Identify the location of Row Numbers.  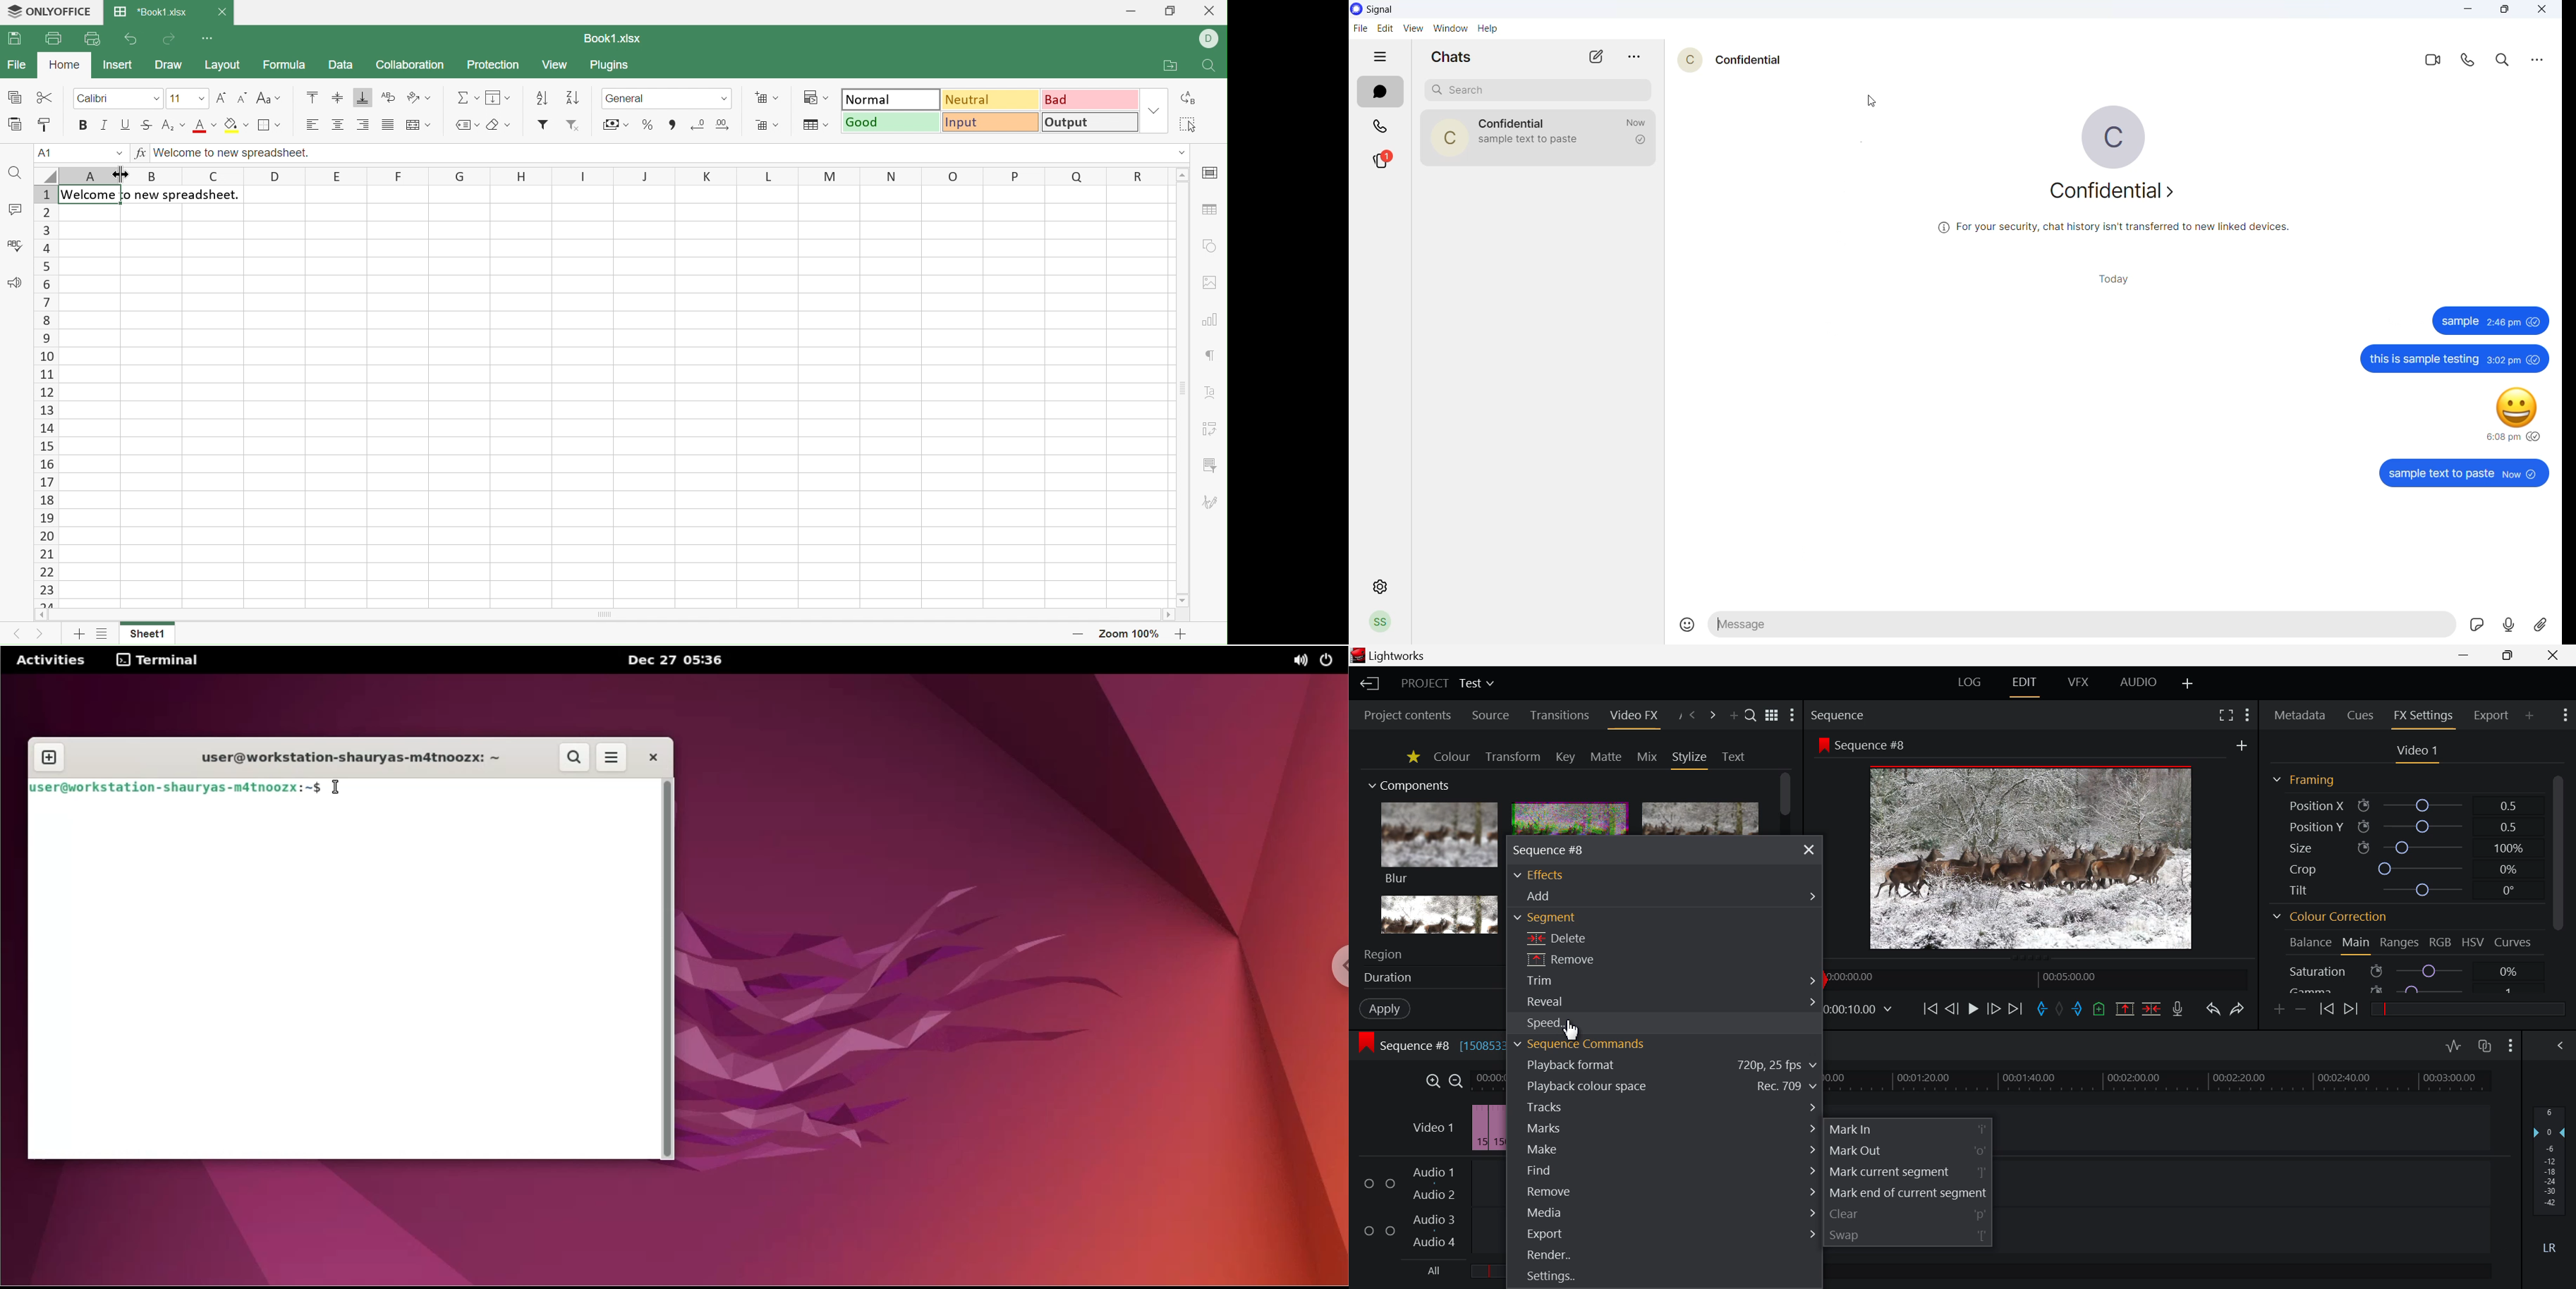
(46, 397).